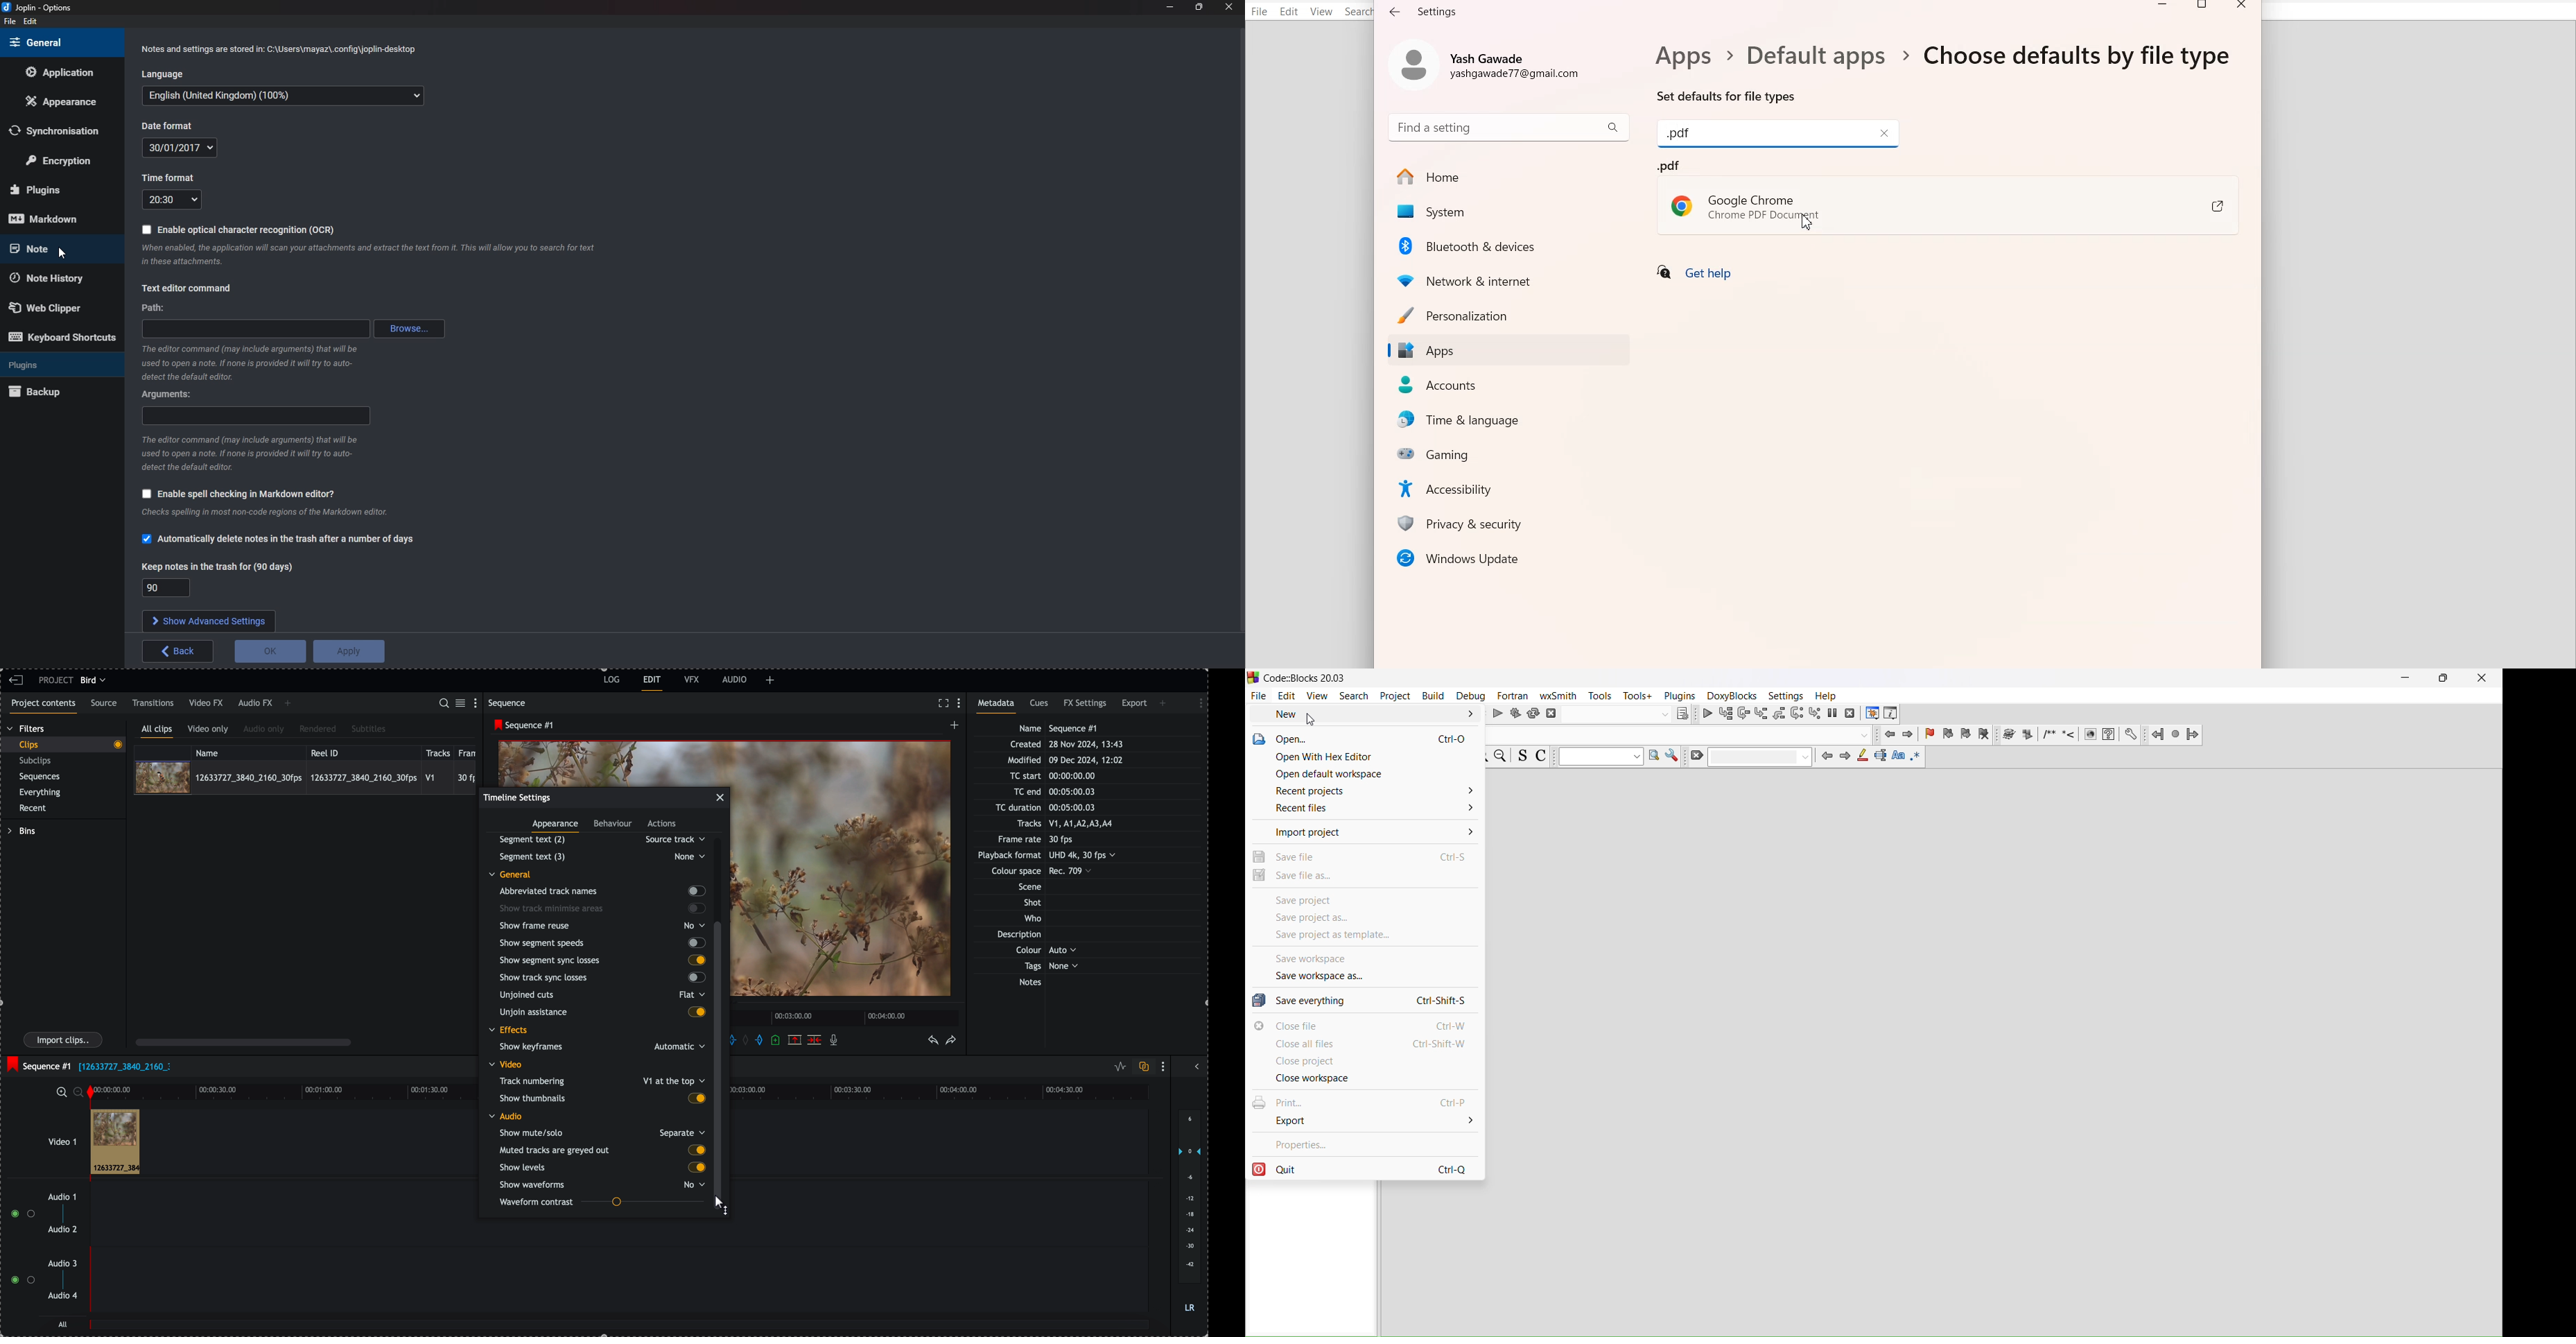 The image size is (2576, 1344). Describe the element at coordinates (1510, 385) in the screenshot. I see `Accounts` at that location.